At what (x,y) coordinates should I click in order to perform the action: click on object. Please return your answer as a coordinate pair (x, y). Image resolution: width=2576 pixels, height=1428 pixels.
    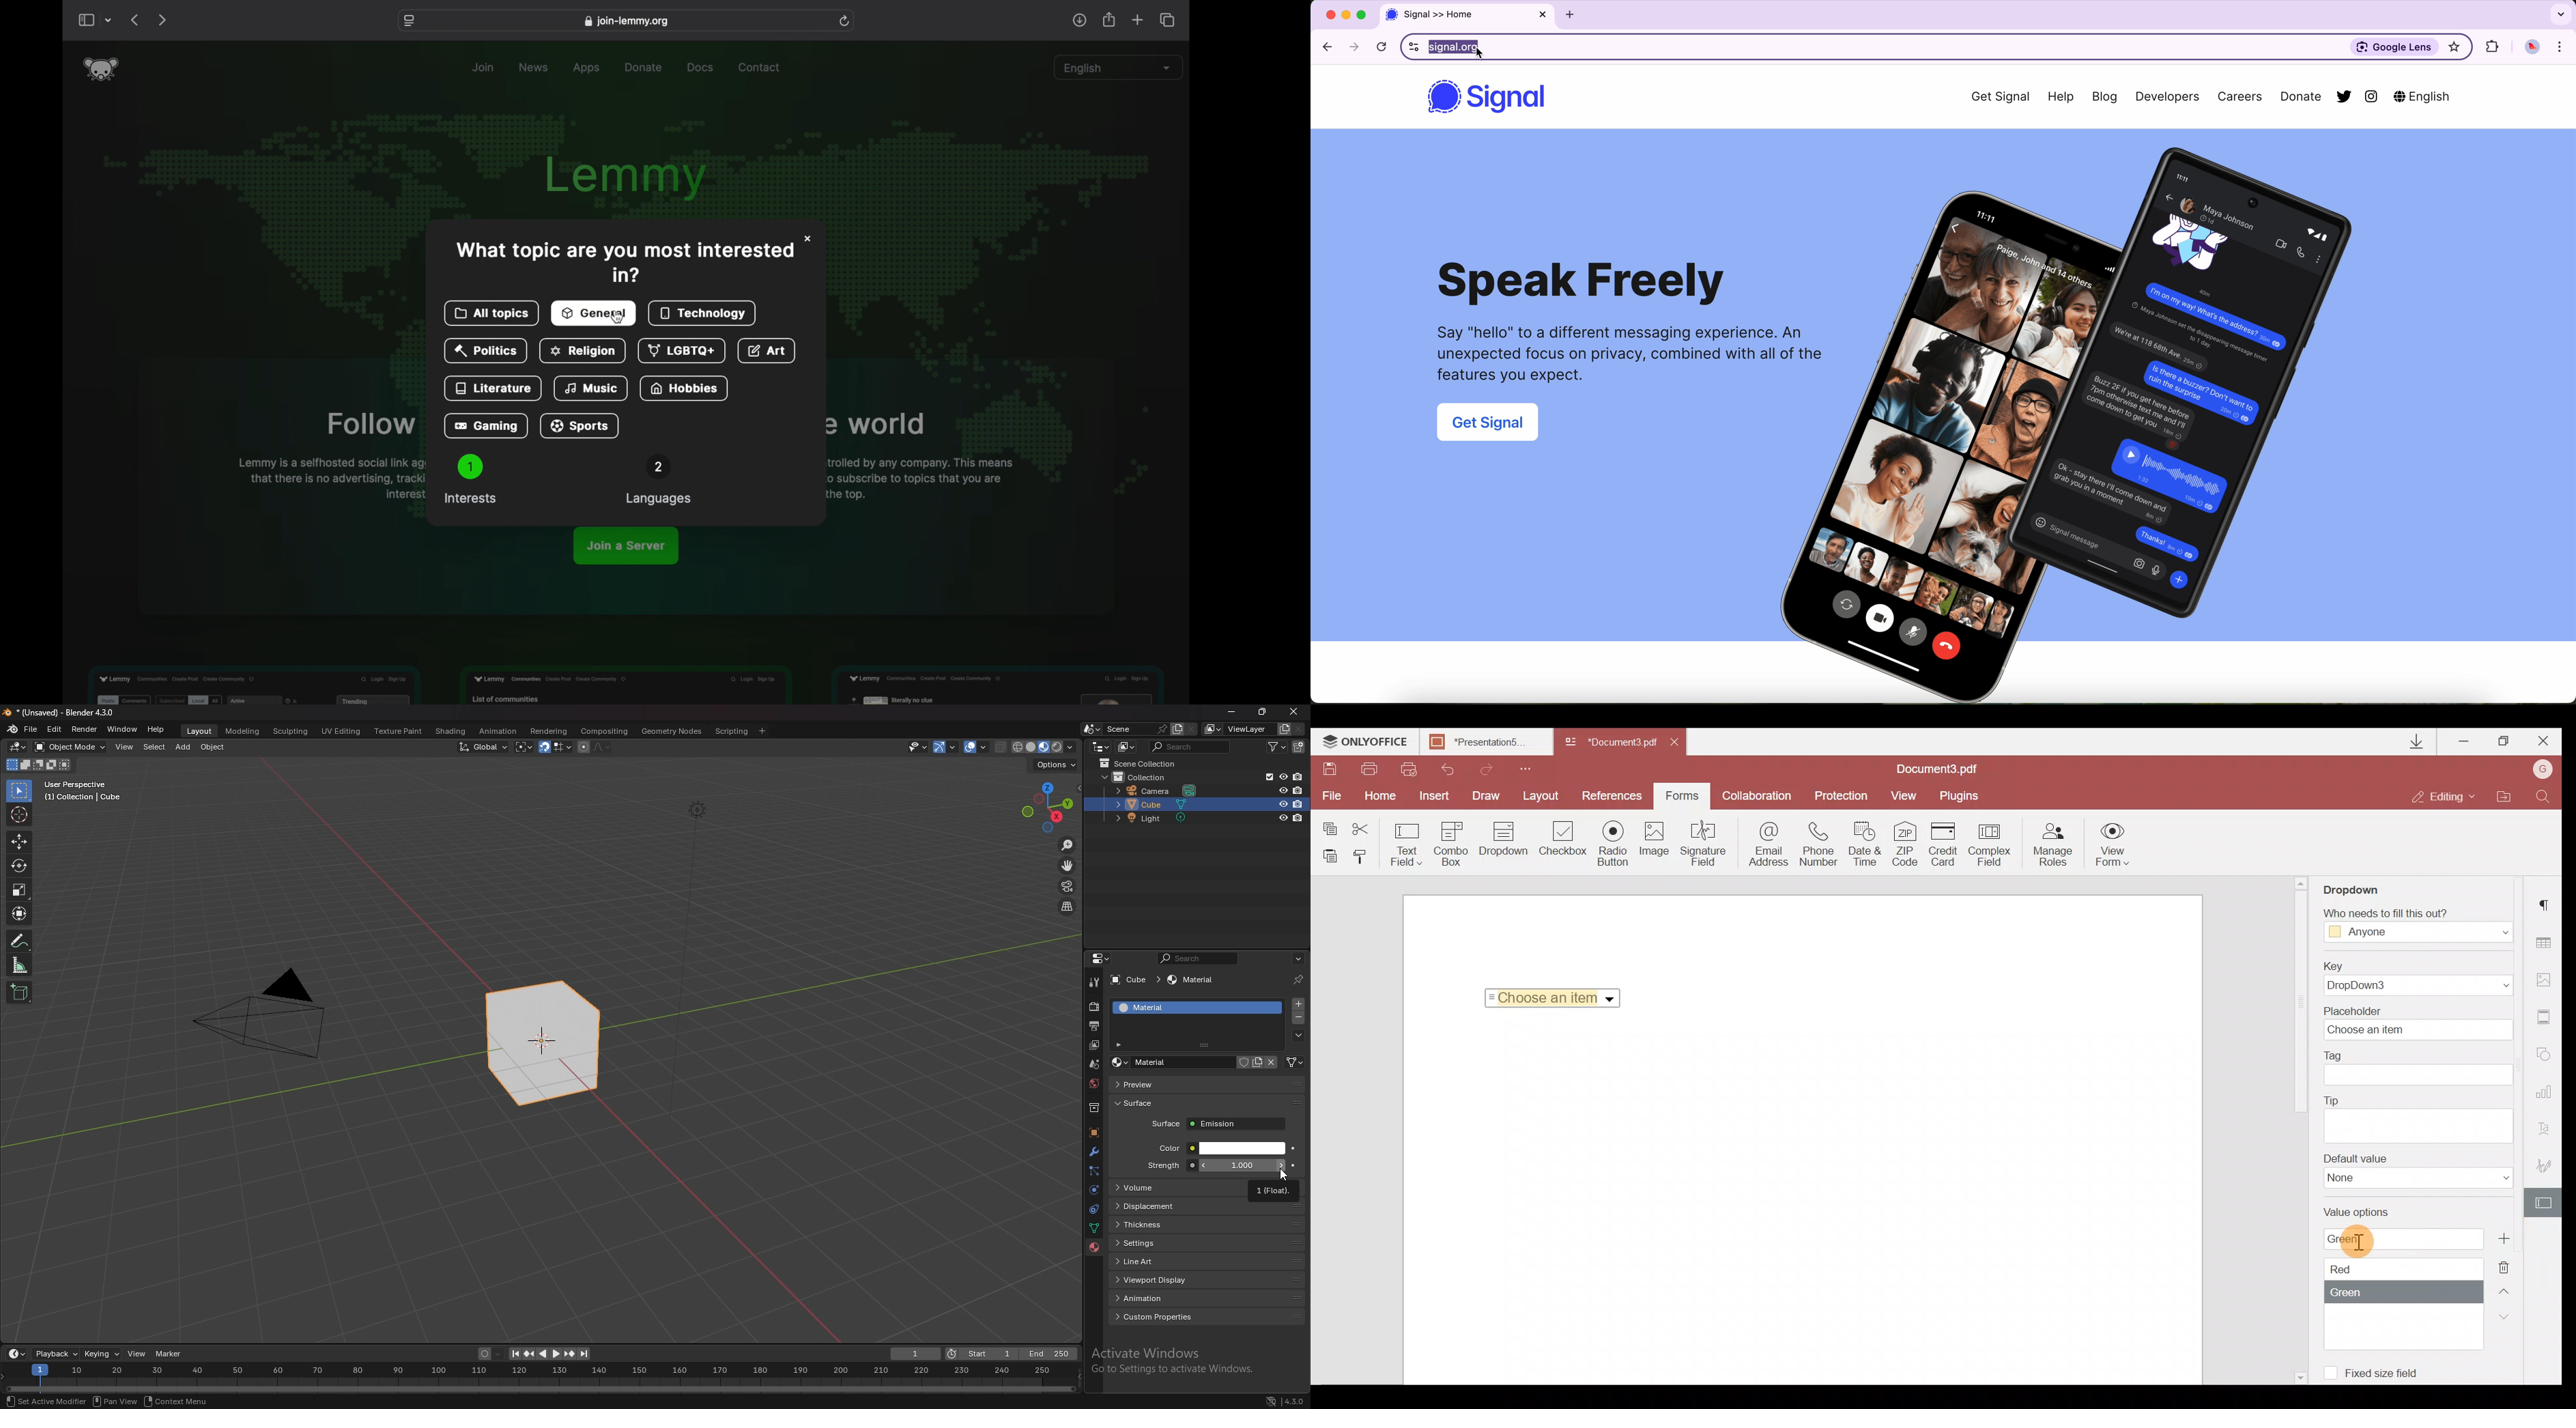
    Looking at the image, I should click on (1093, 1133).